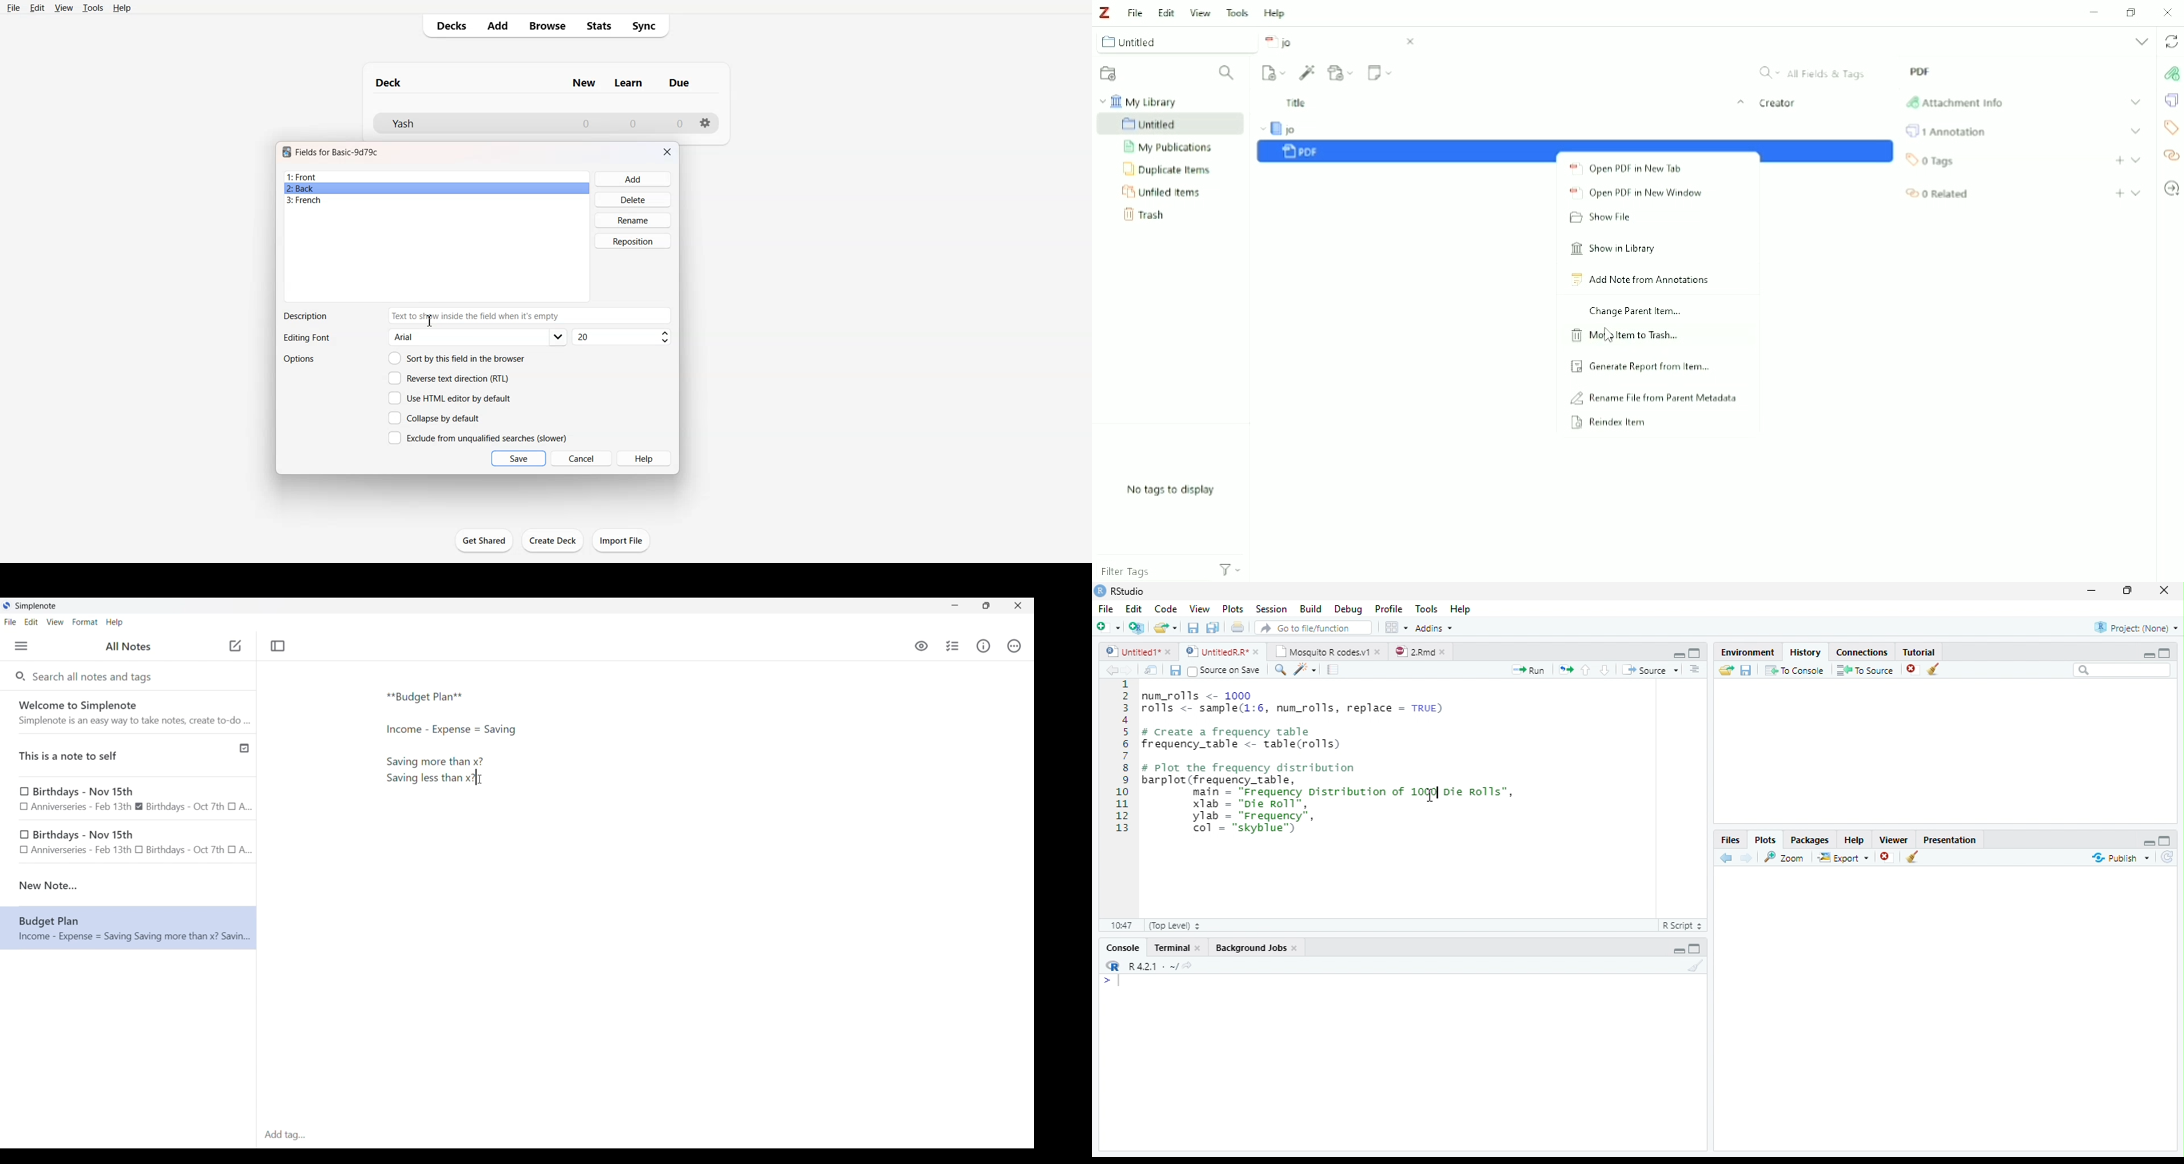  Describe the element at coordinates (32, 621) in the screenshot. I see `Edit menu` at that location.